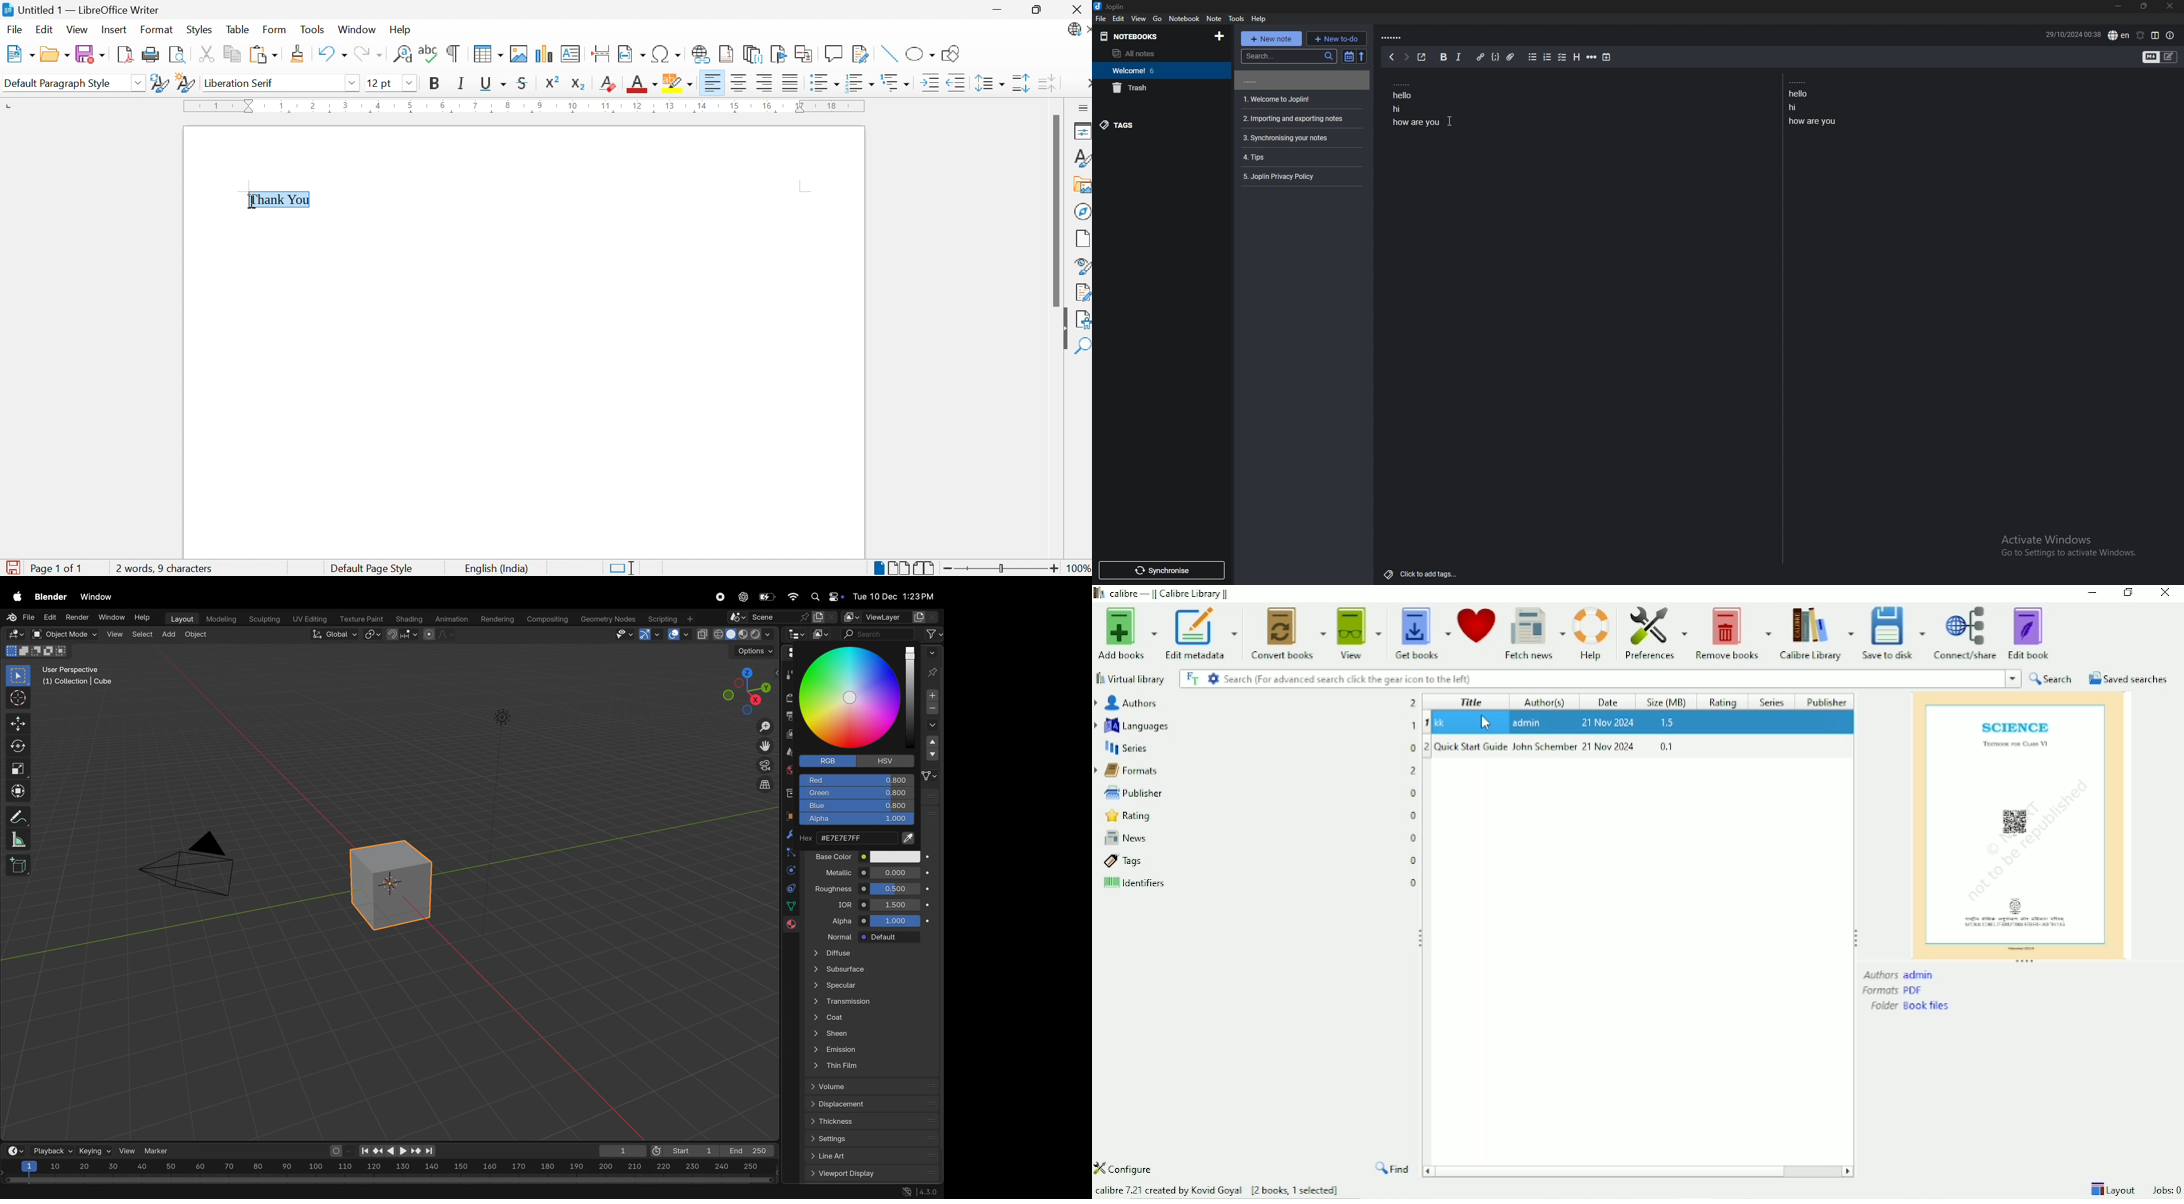 Image resolution: width=2184 pixels, height=1204 pixels. I want to click on Bold, so click(435, 82).